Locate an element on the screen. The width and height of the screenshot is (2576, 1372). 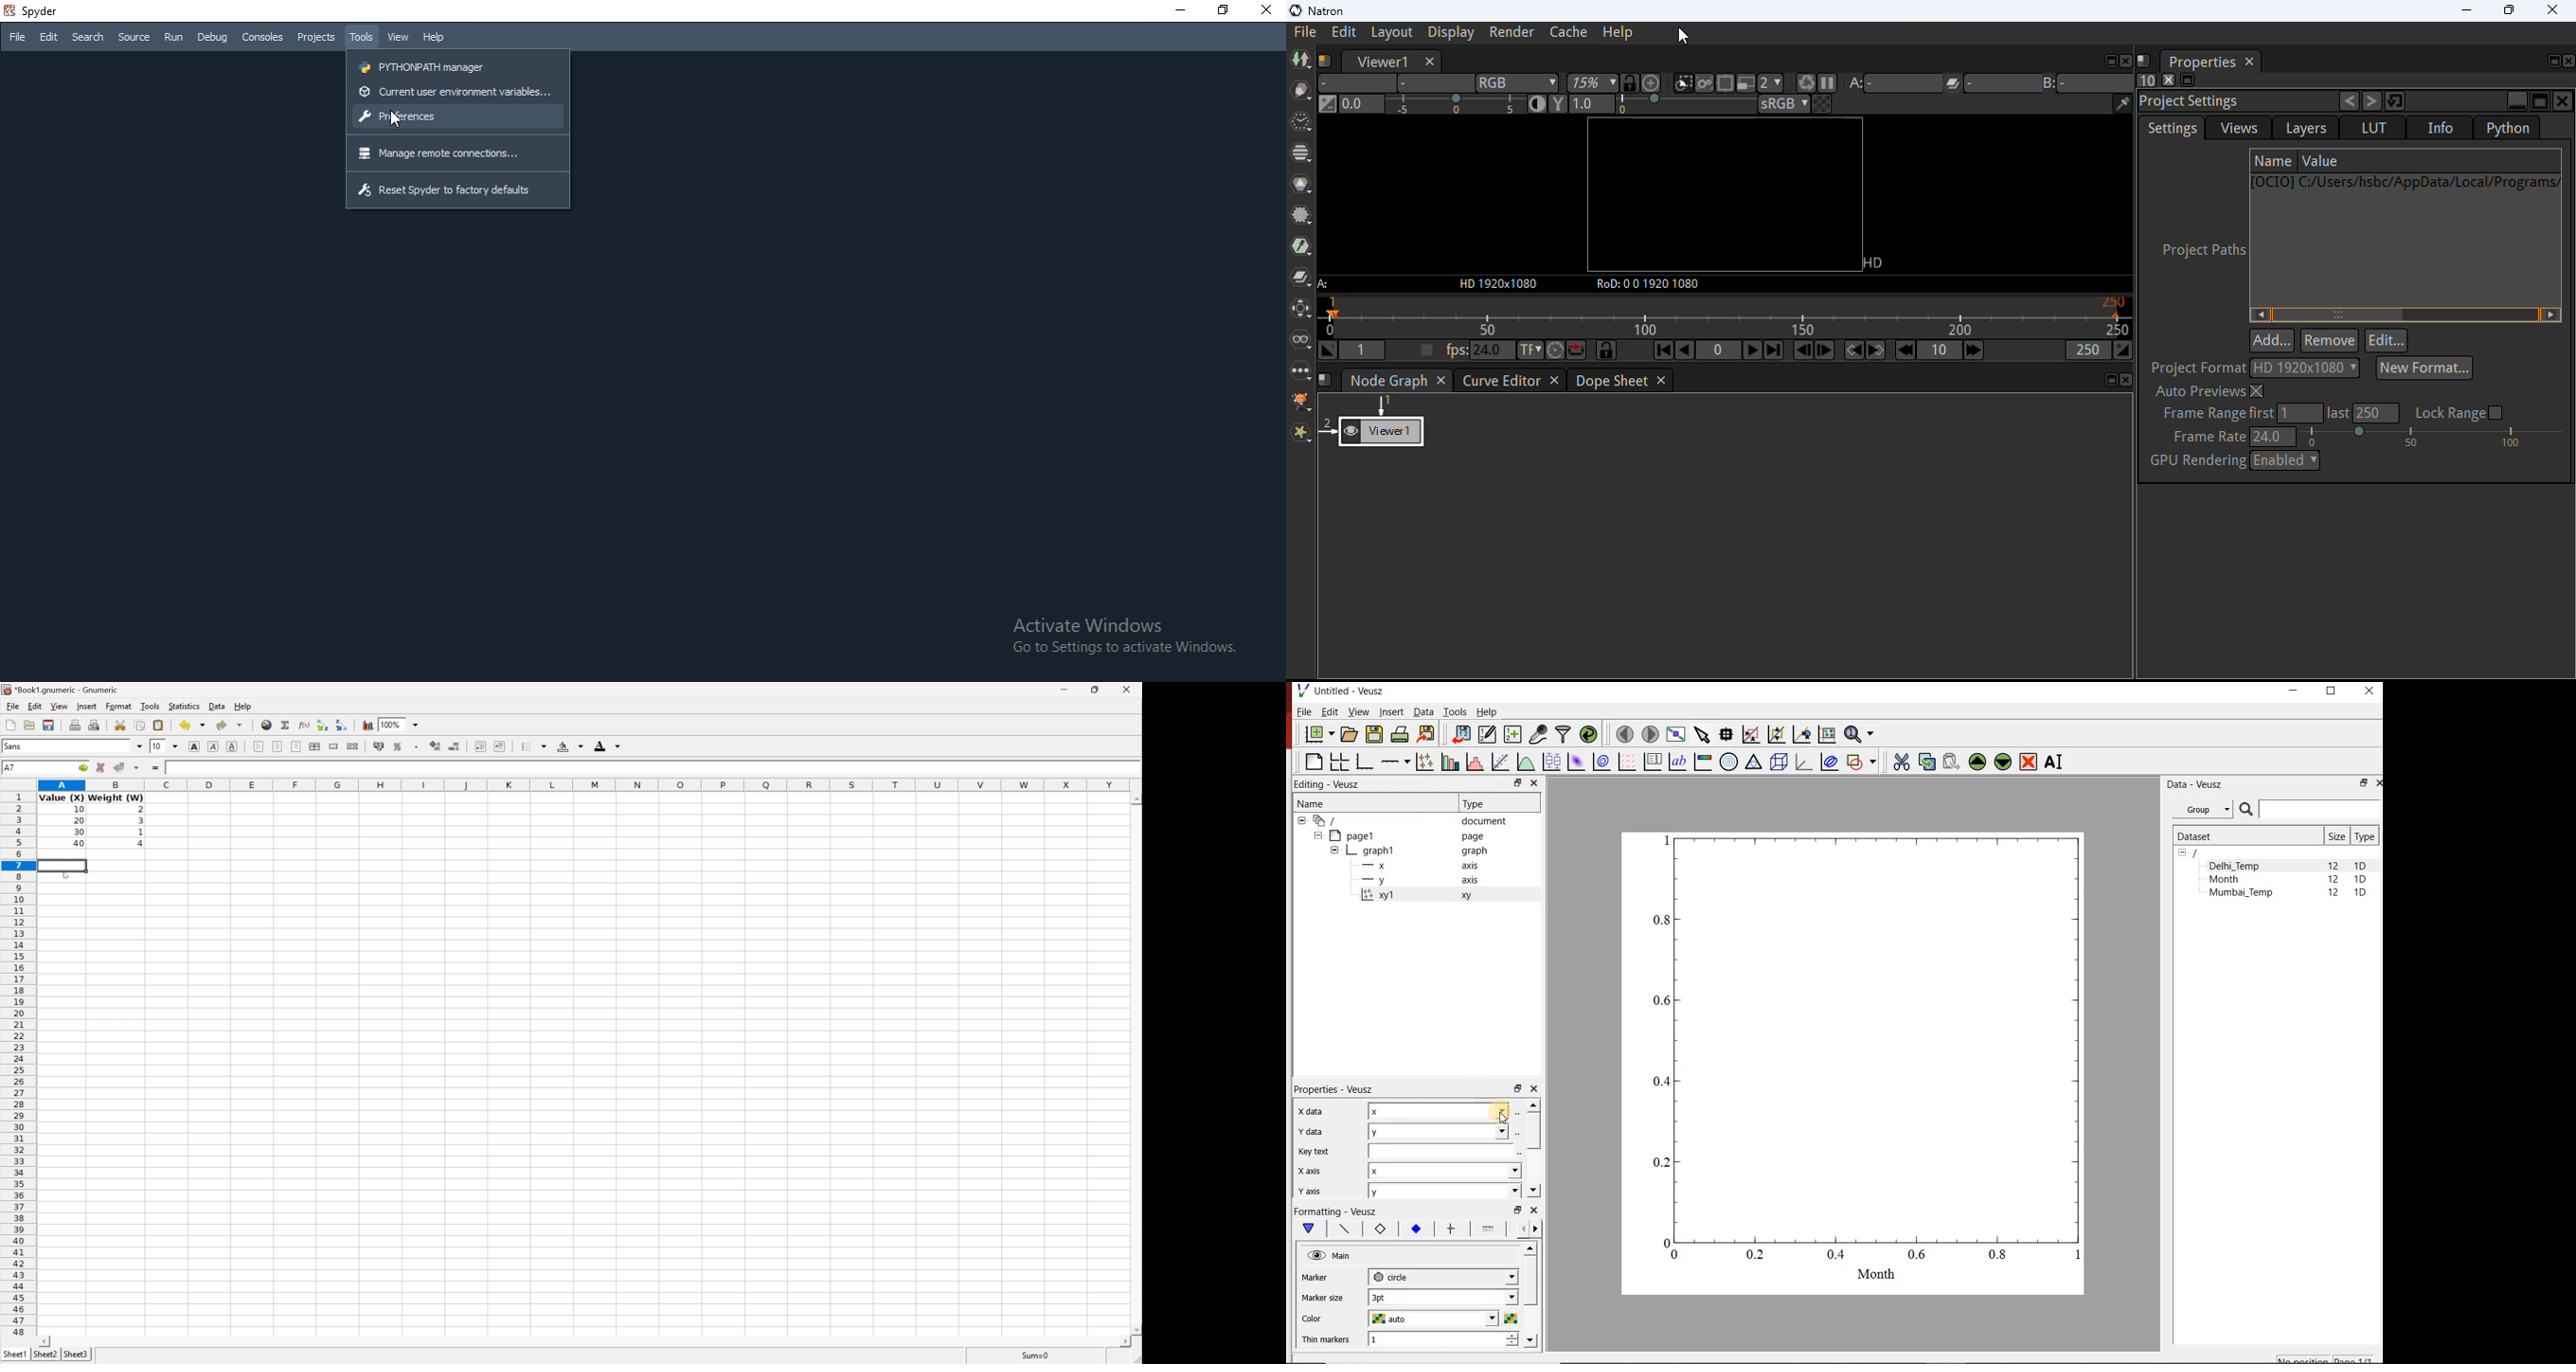
add a shape to the plot is located at coordinates (1862, 763).